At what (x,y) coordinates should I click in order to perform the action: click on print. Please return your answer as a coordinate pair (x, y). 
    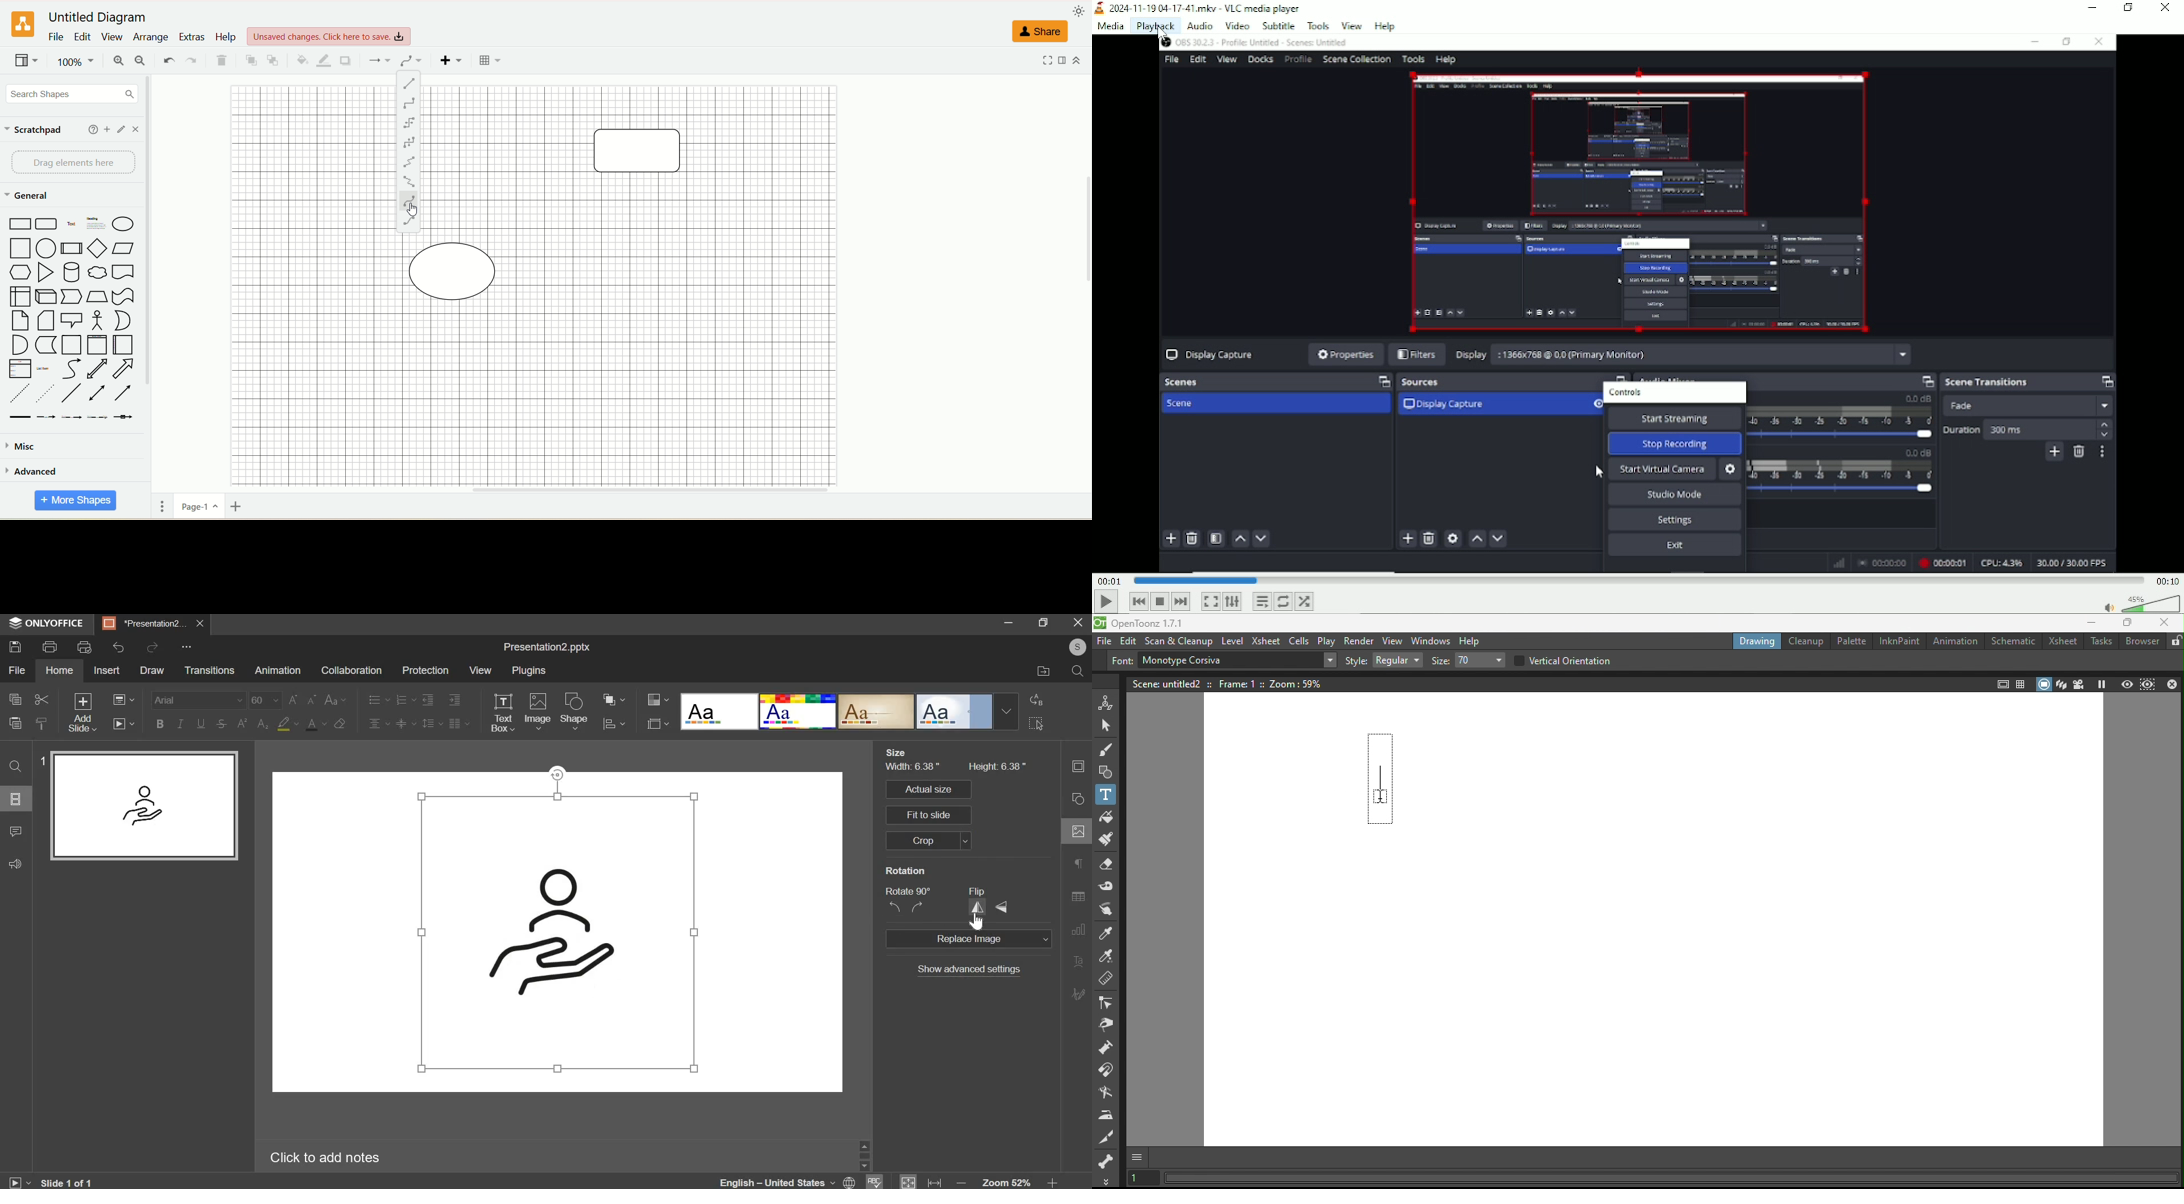
    Looking at the image, I should click on (49, 647).